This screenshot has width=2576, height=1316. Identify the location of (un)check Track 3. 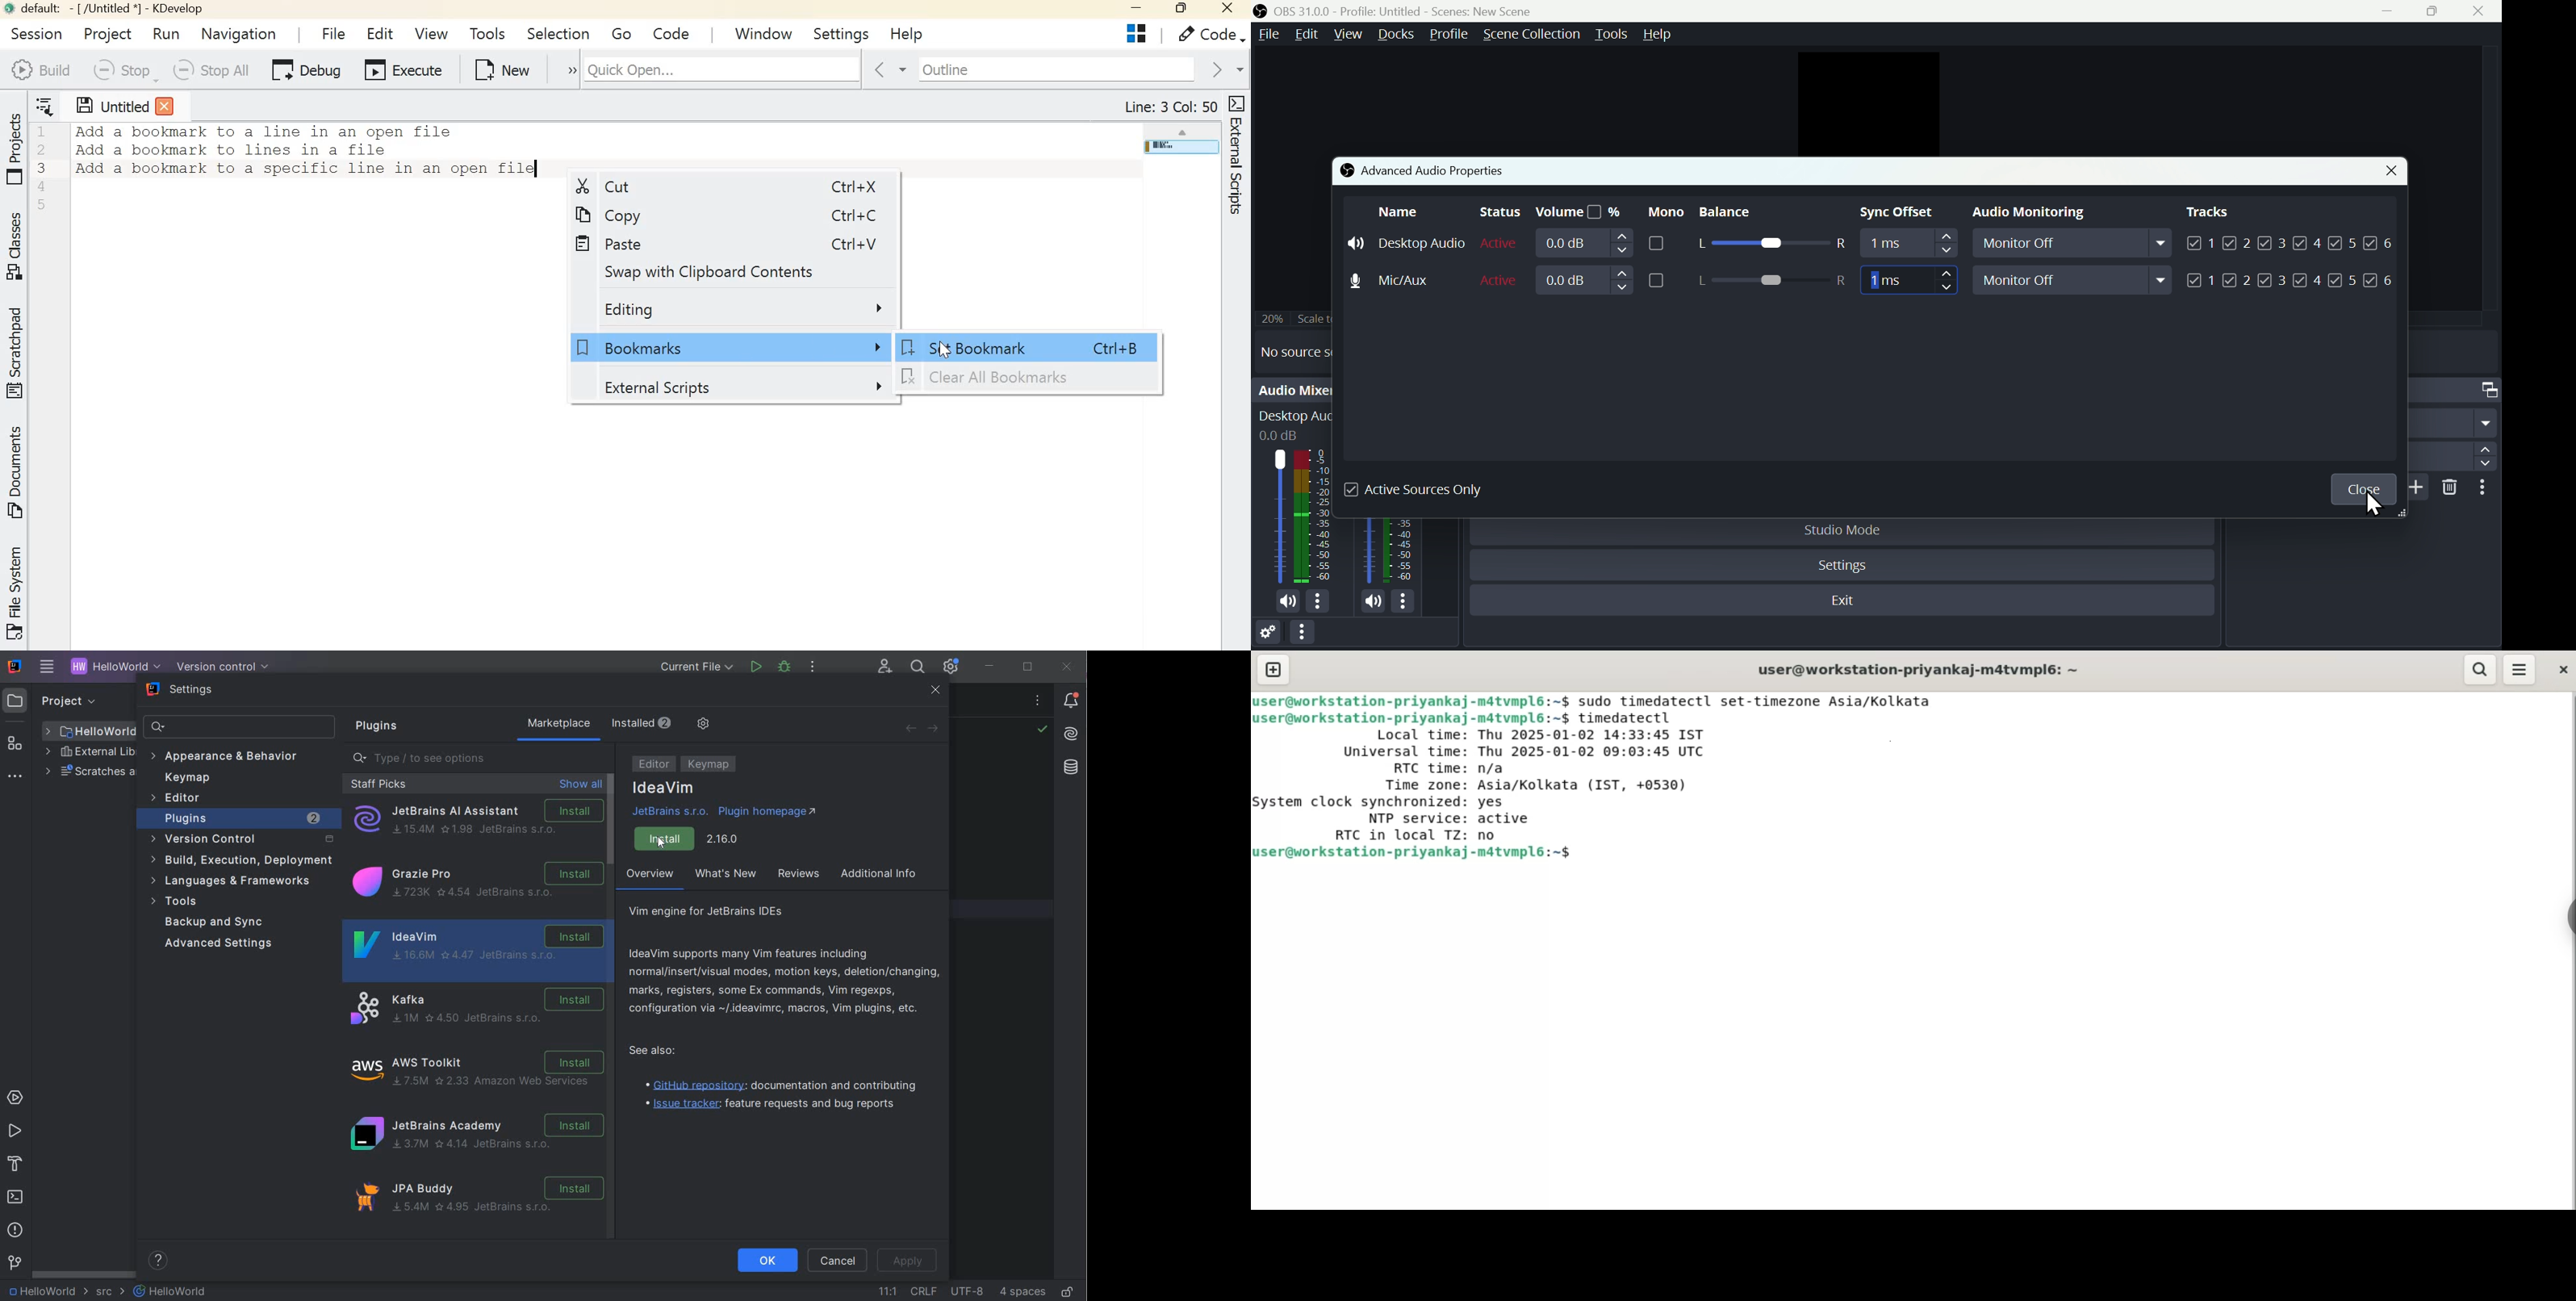
(2273, 242).